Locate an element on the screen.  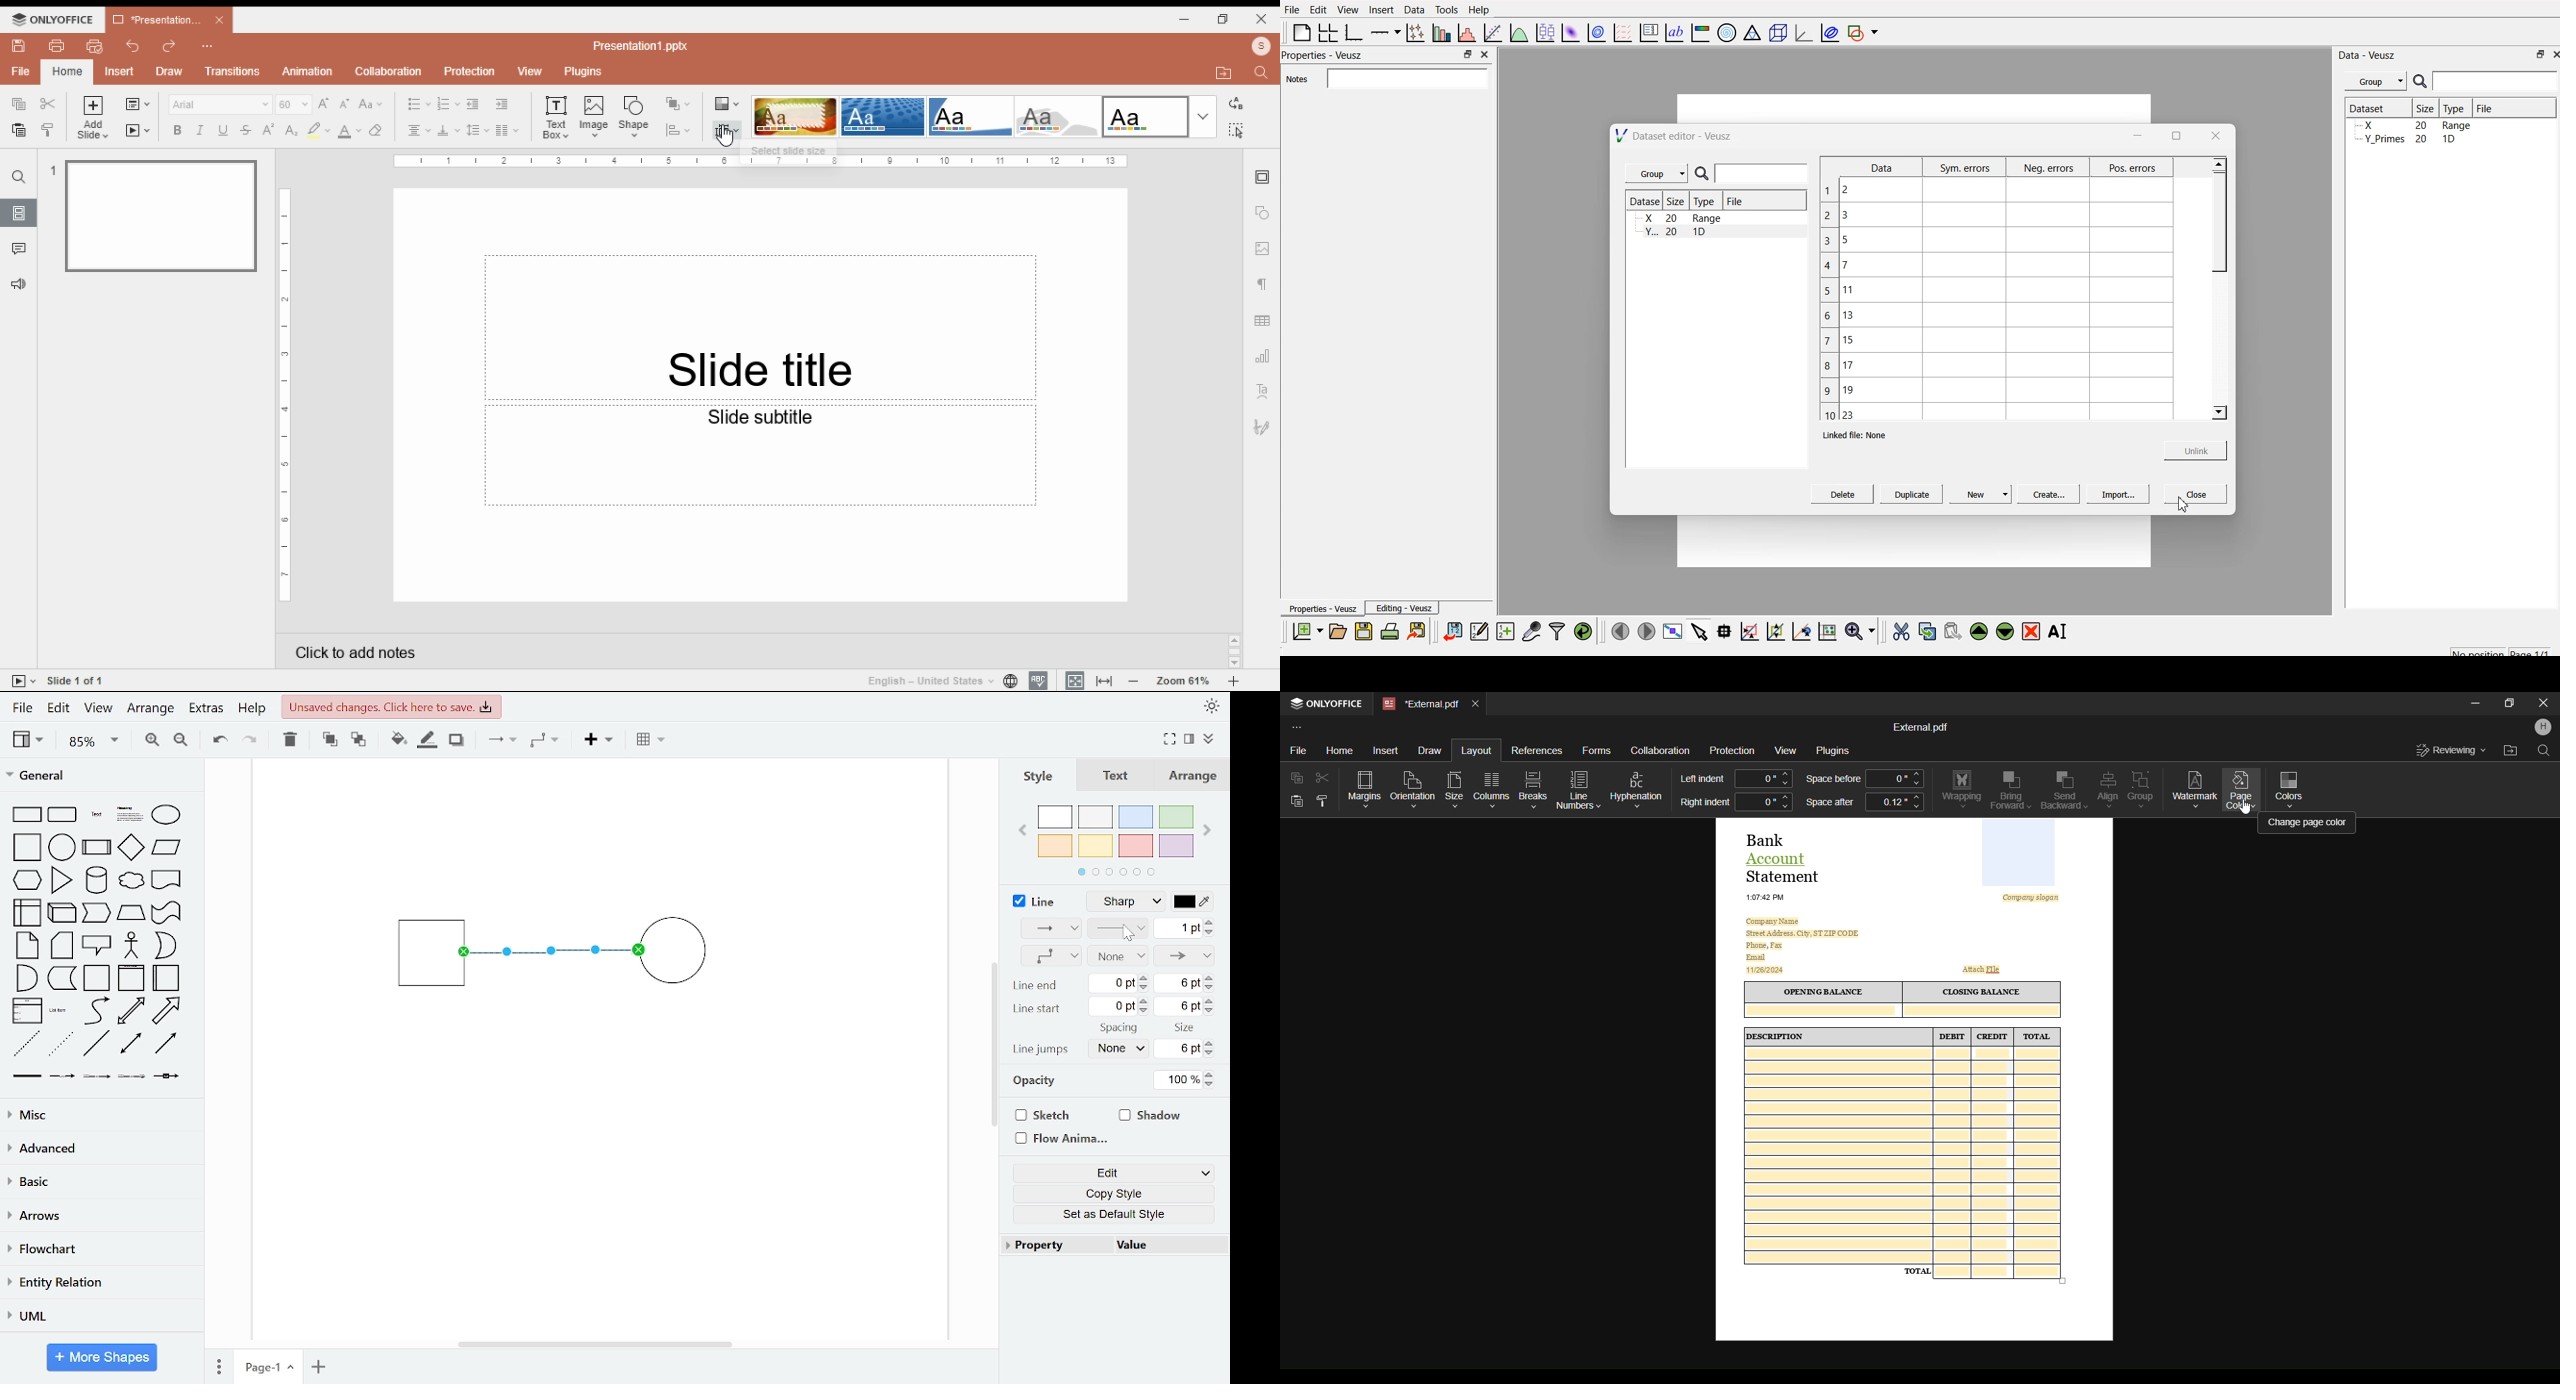
copy style is located at coordinates (1115, 1193).